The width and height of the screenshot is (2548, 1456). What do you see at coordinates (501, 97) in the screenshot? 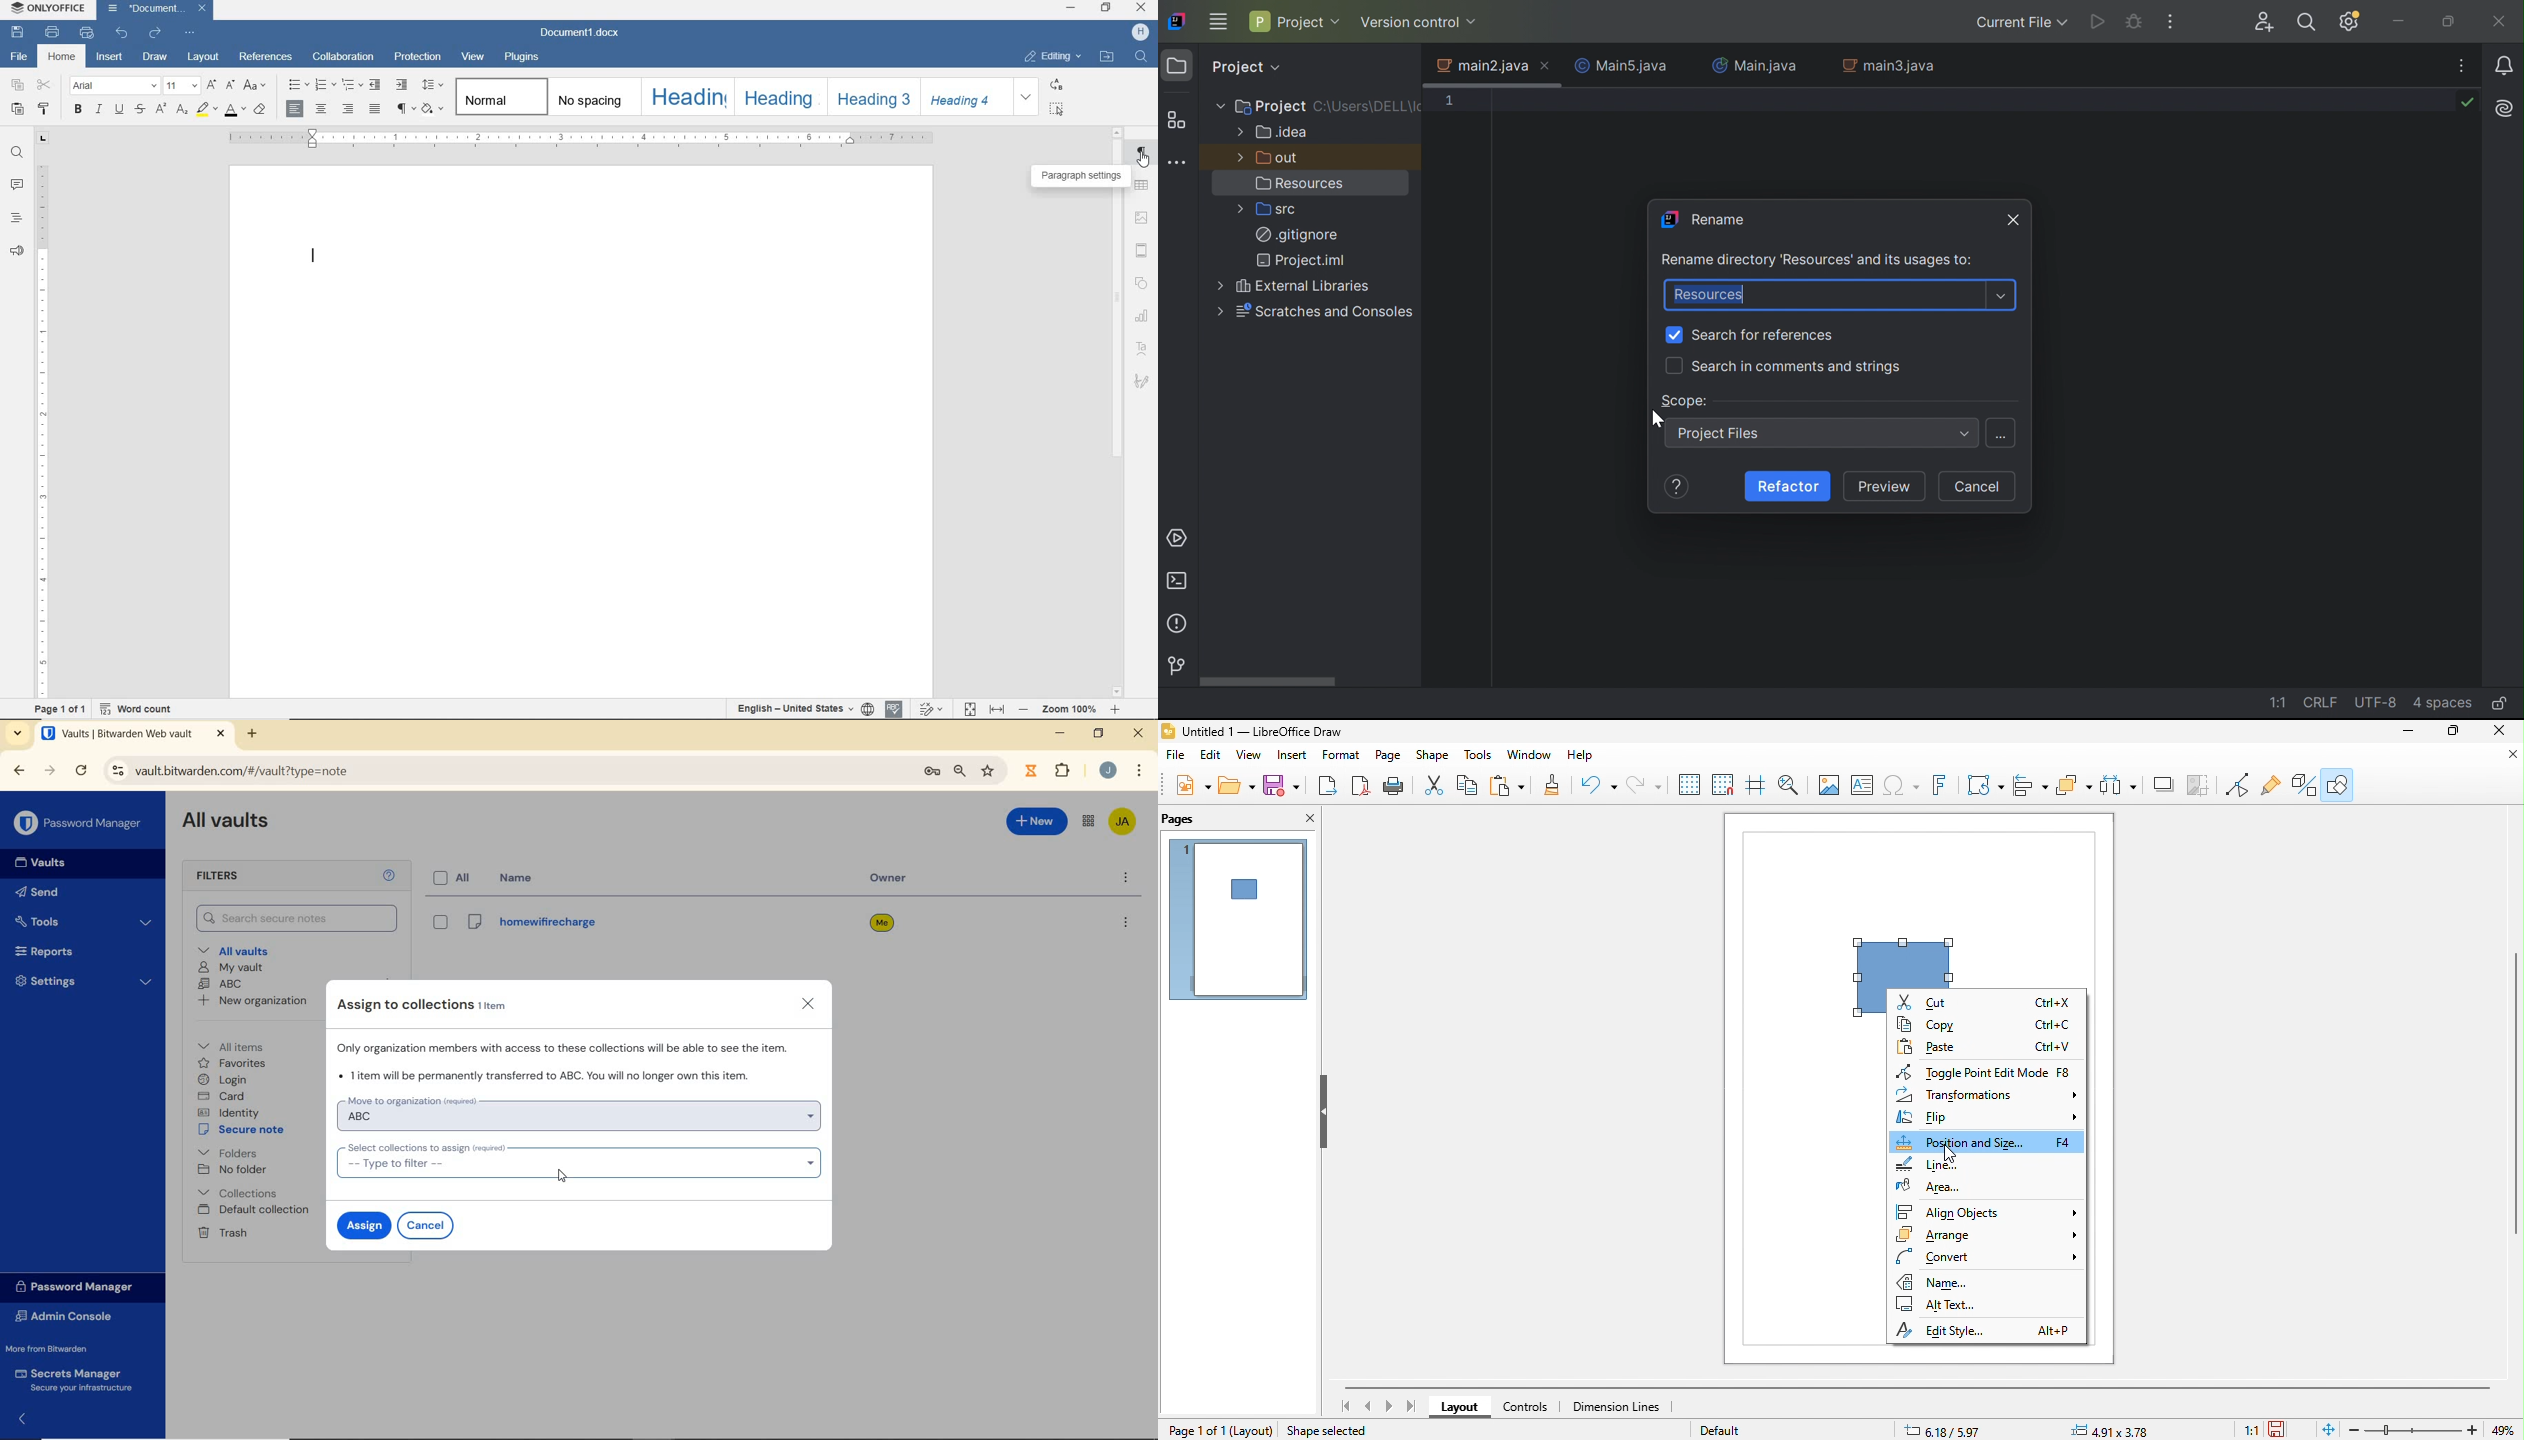
I see `normal` at bounding box center [501, 97].